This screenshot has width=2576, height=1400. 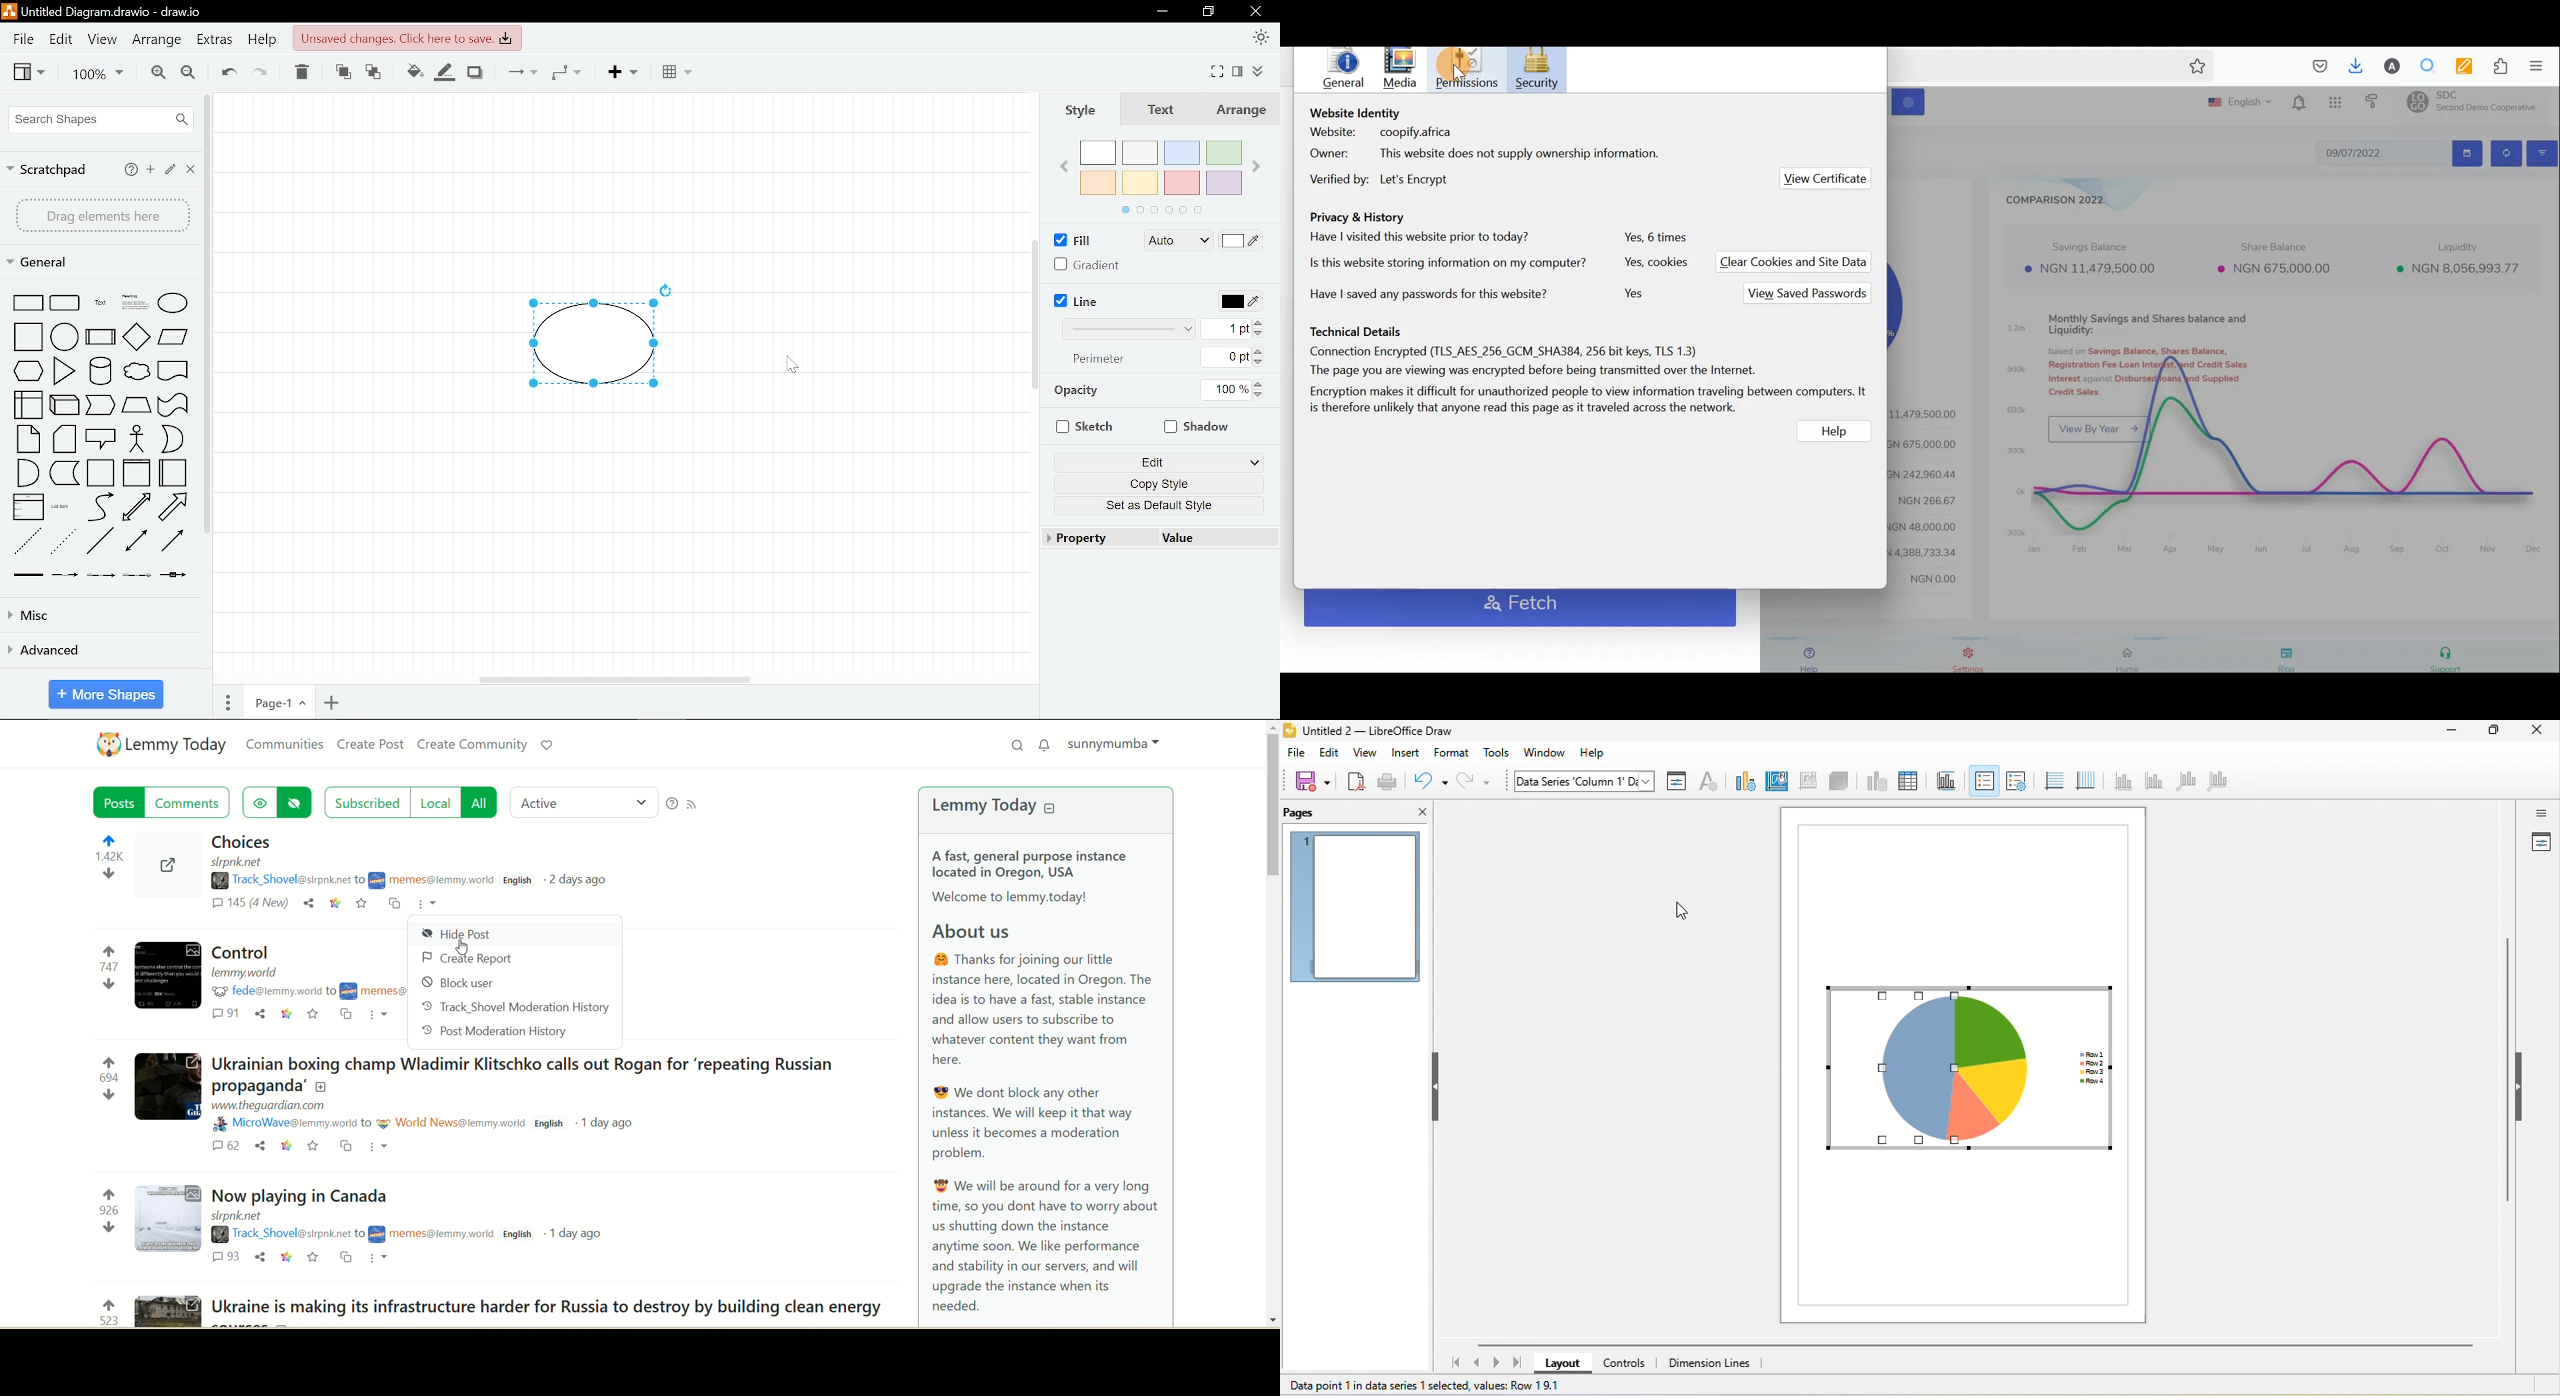 What do you see at coordinates (98, 303) in the screenshot?
I see `text` at bounding box center [98, 303].